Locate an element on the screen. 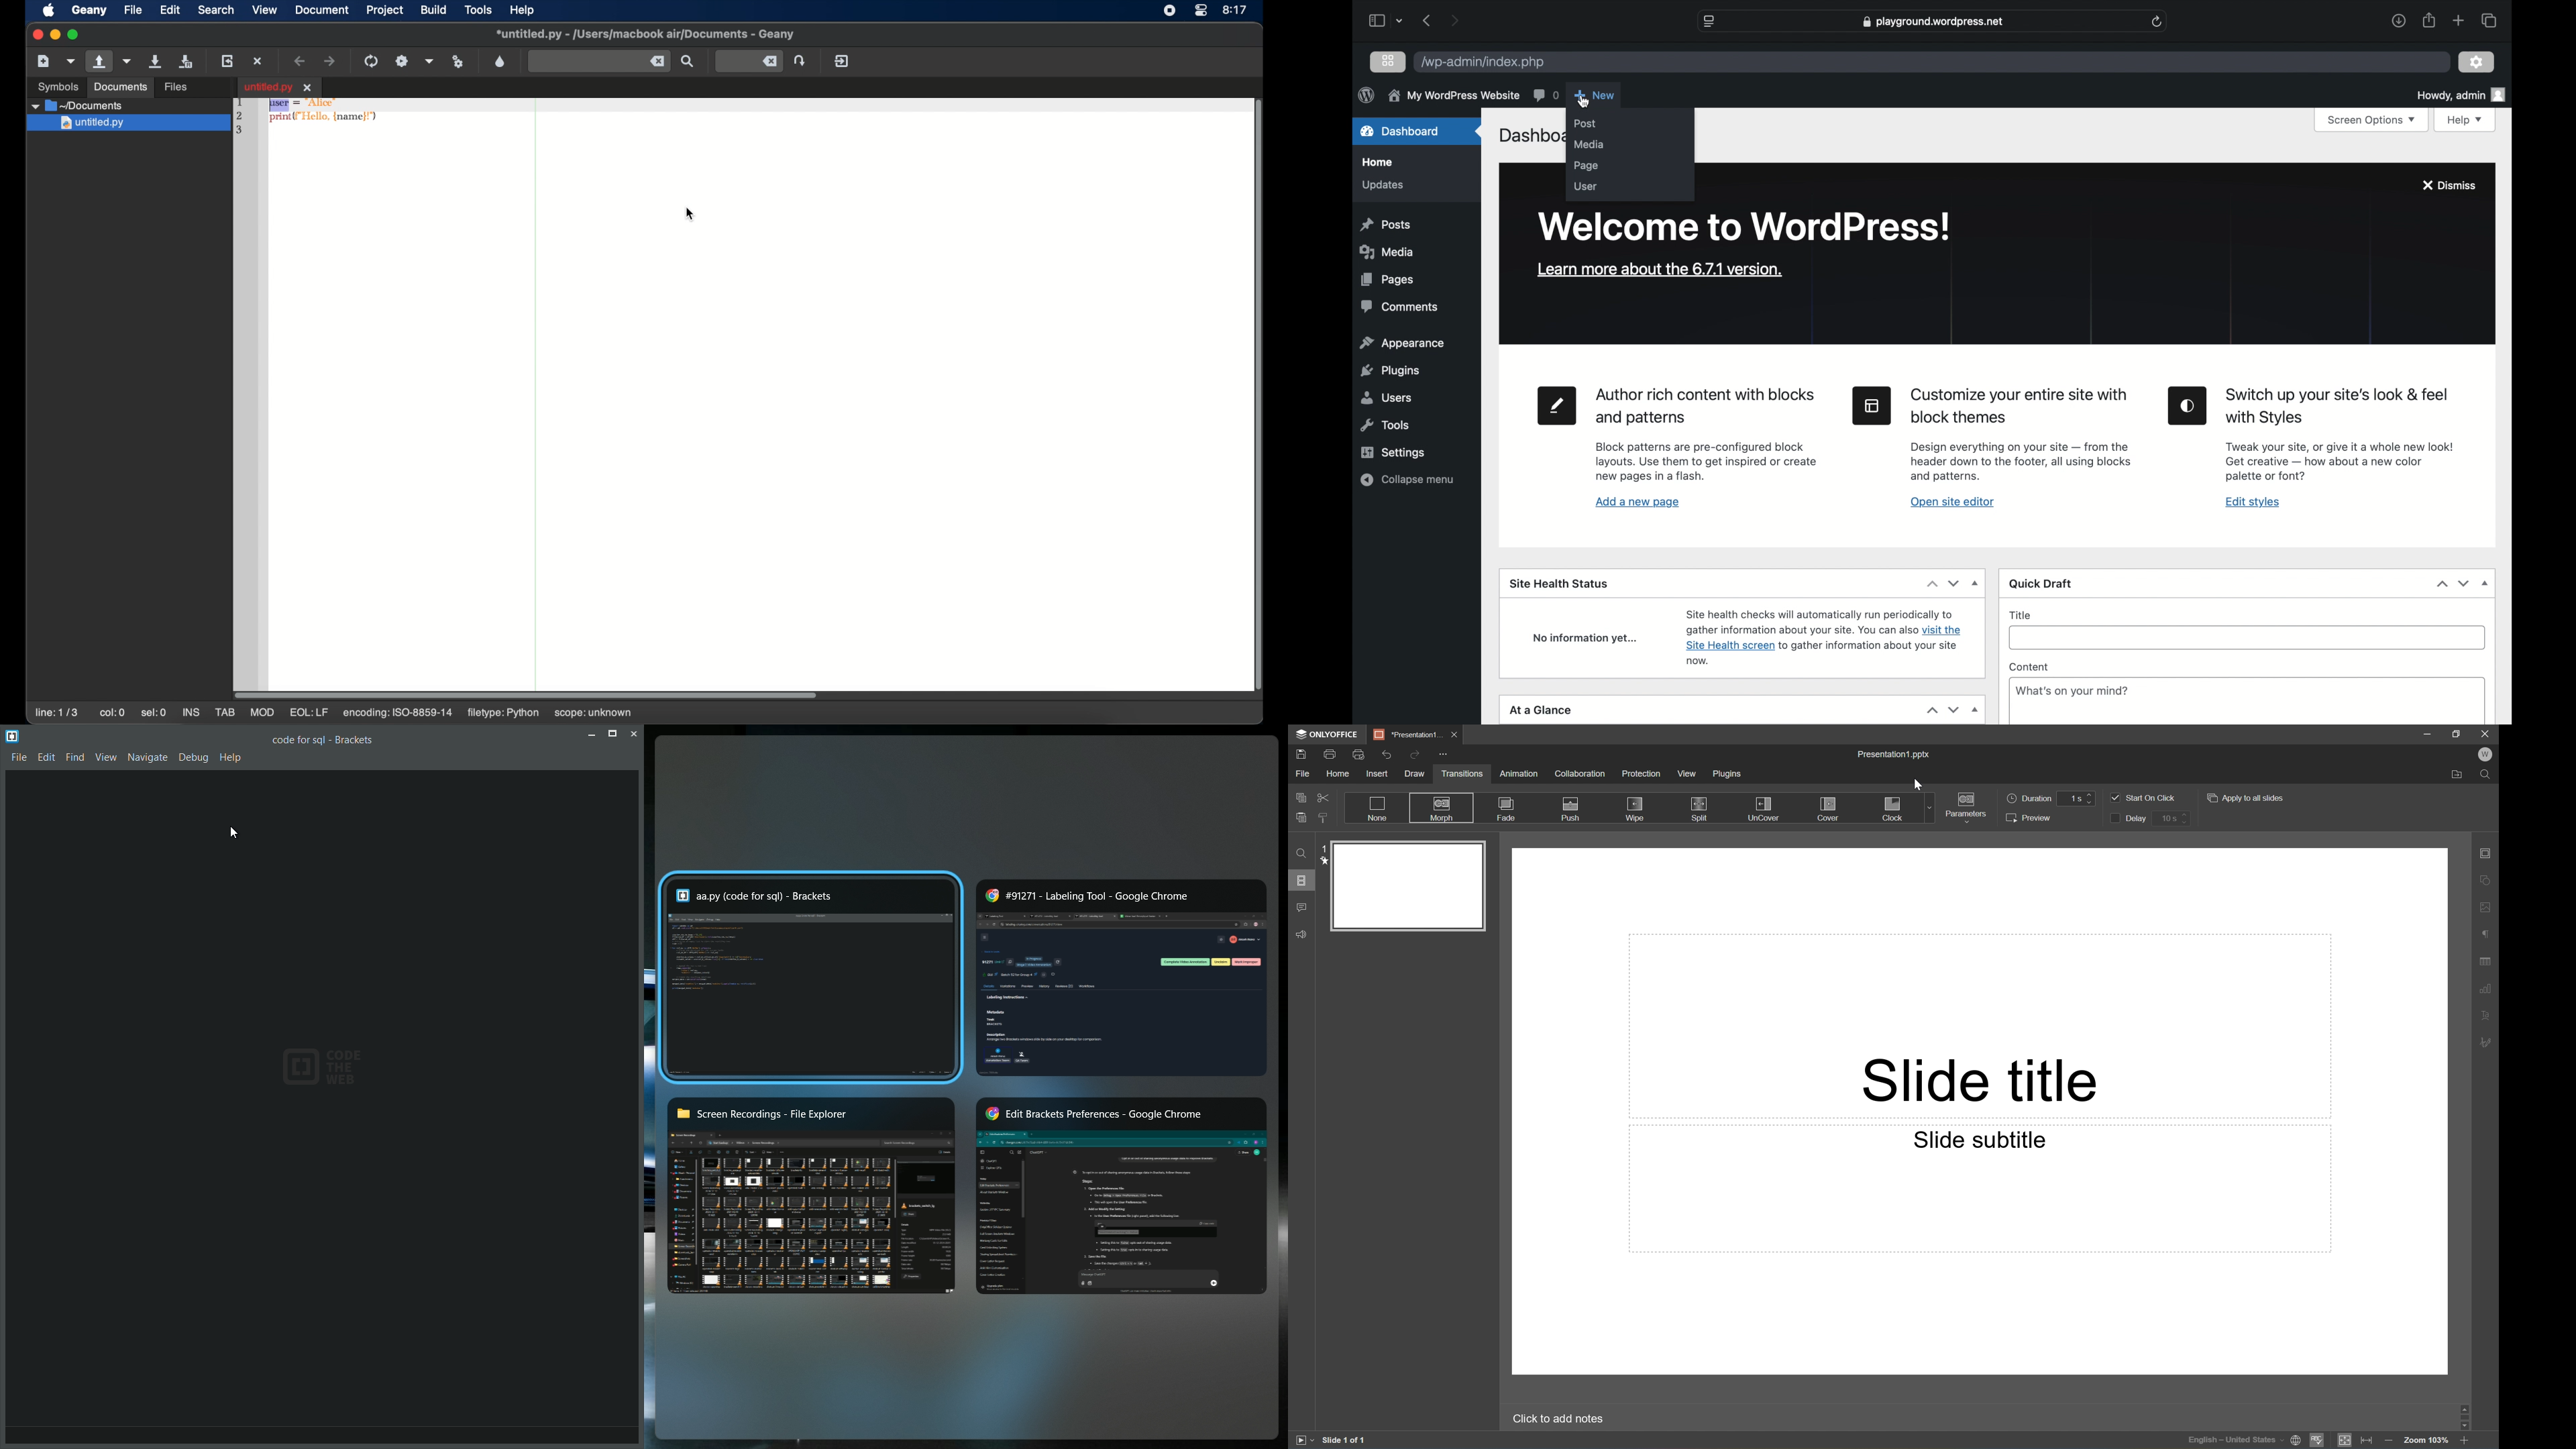 Image resolution: width=2576 pixels, height=1456 pixels. dismiss is located at coordinates (2450, 186).